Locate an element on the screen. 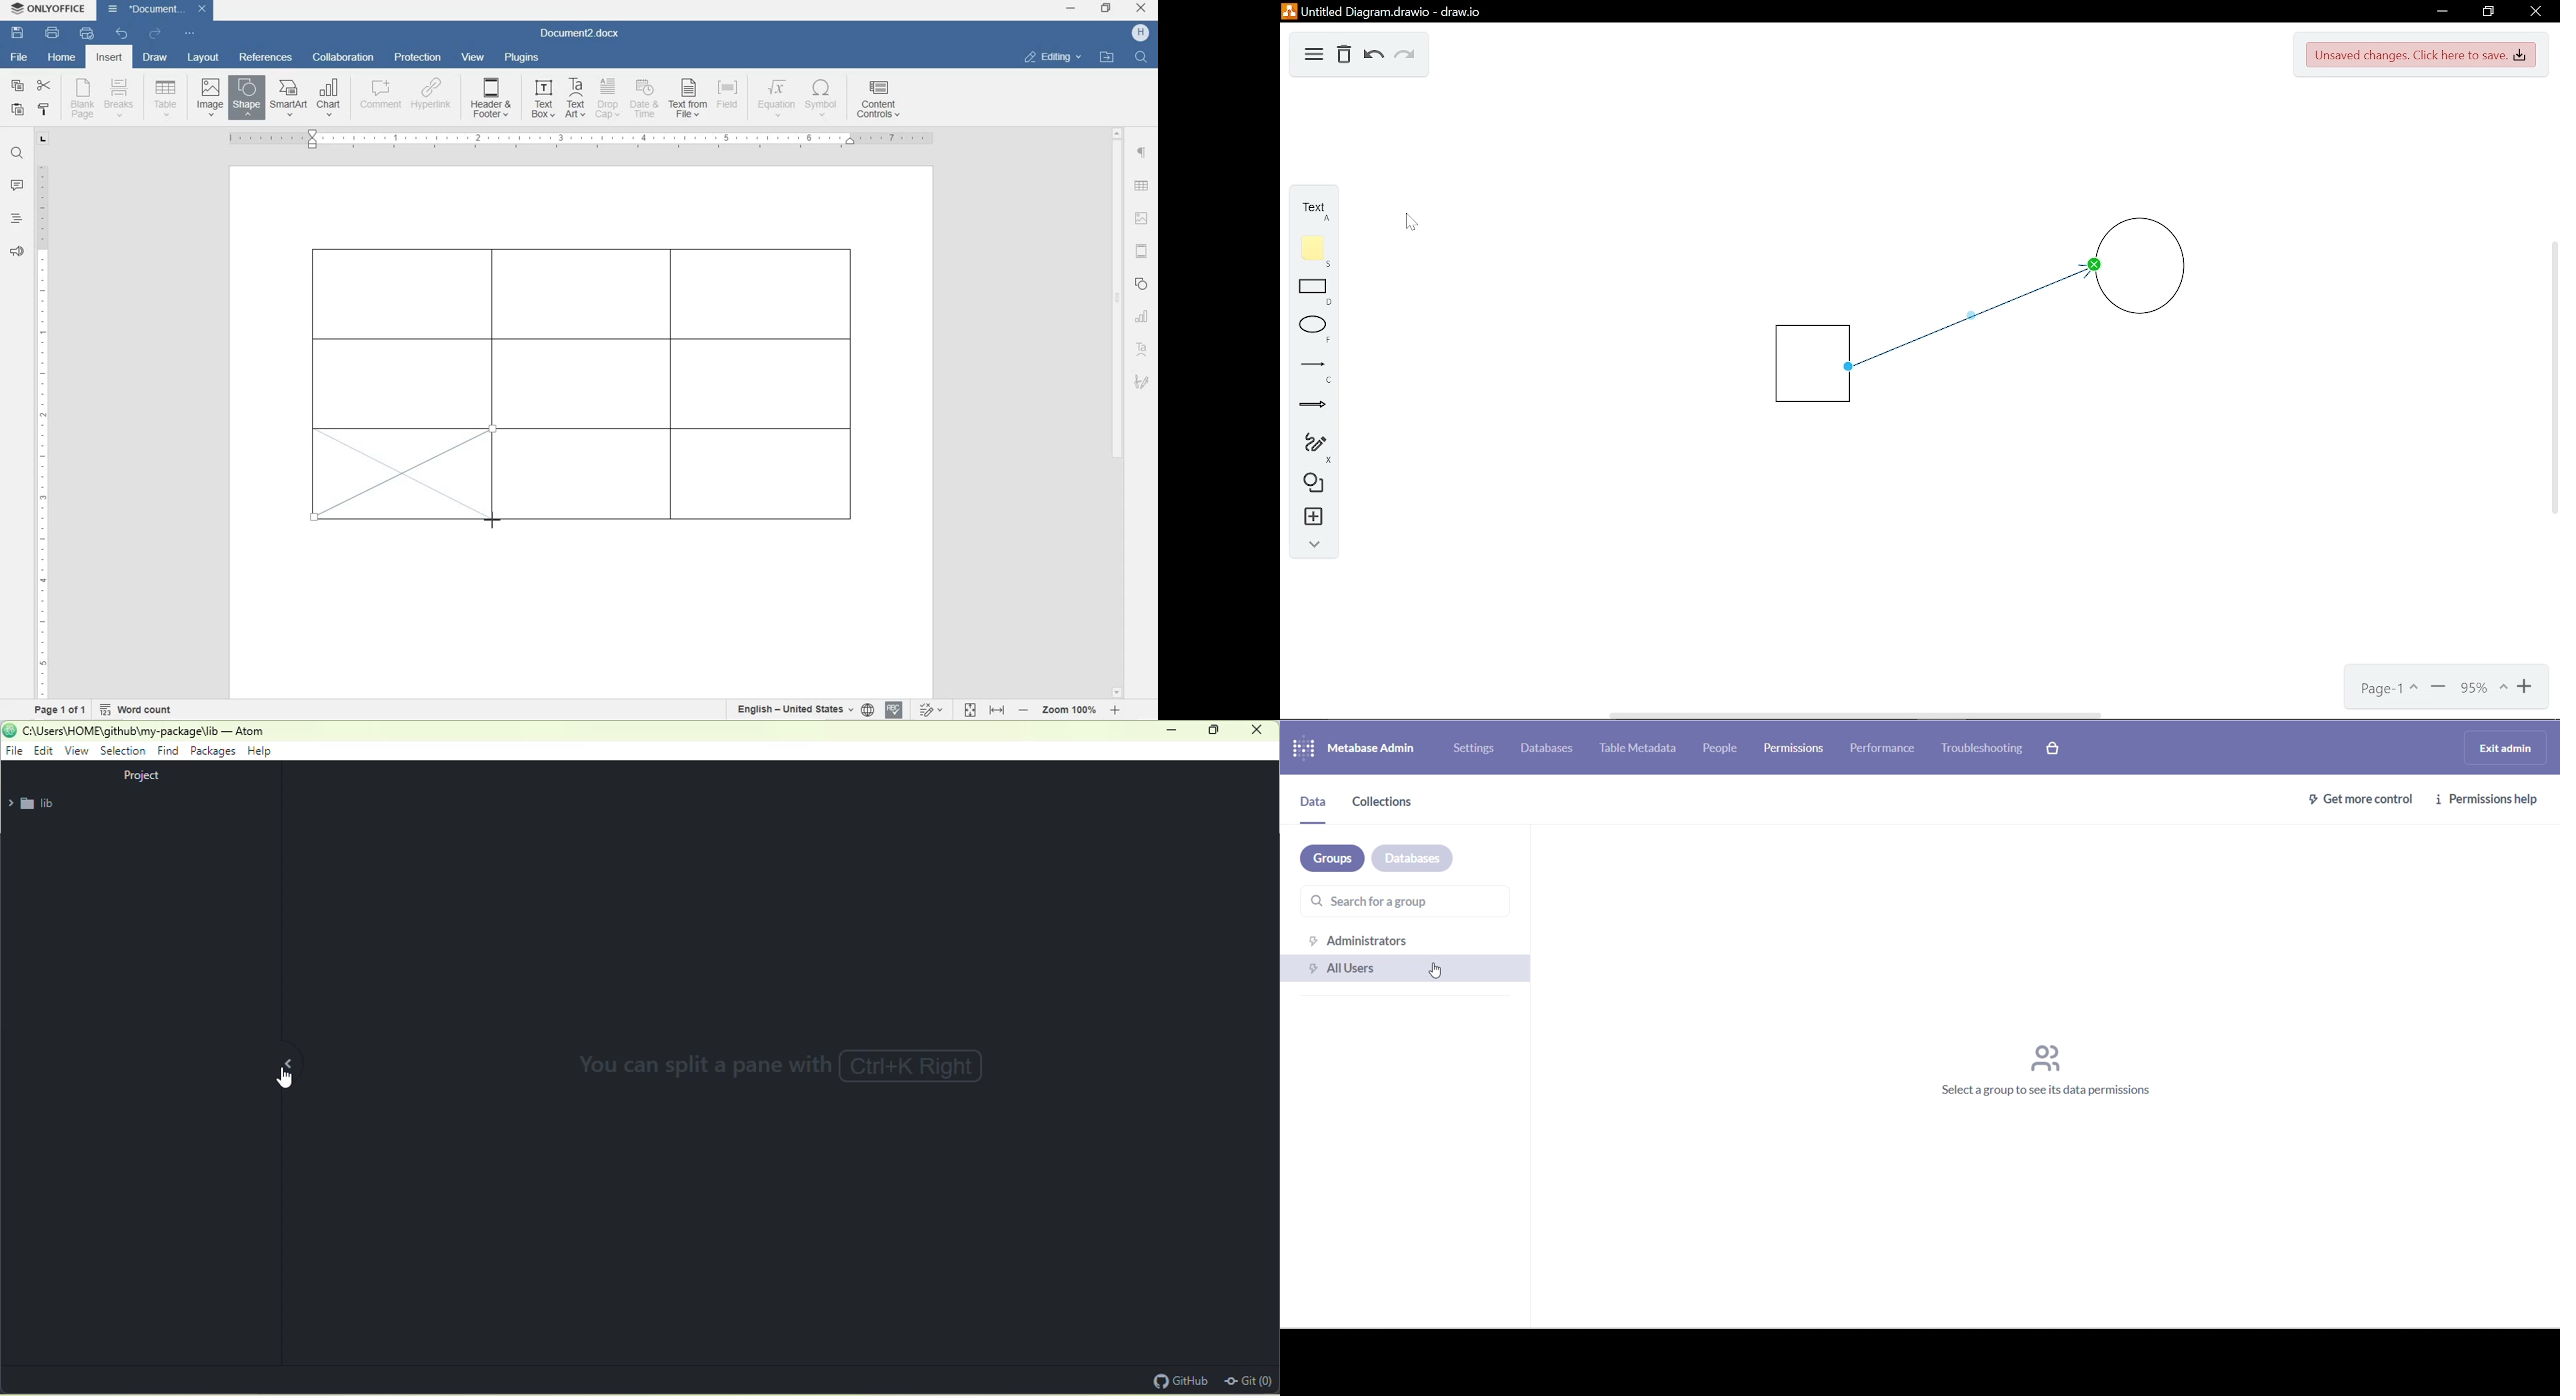 The height and width of the screenshot is (1400, 2576). protection is located at coordinates (420, 58).